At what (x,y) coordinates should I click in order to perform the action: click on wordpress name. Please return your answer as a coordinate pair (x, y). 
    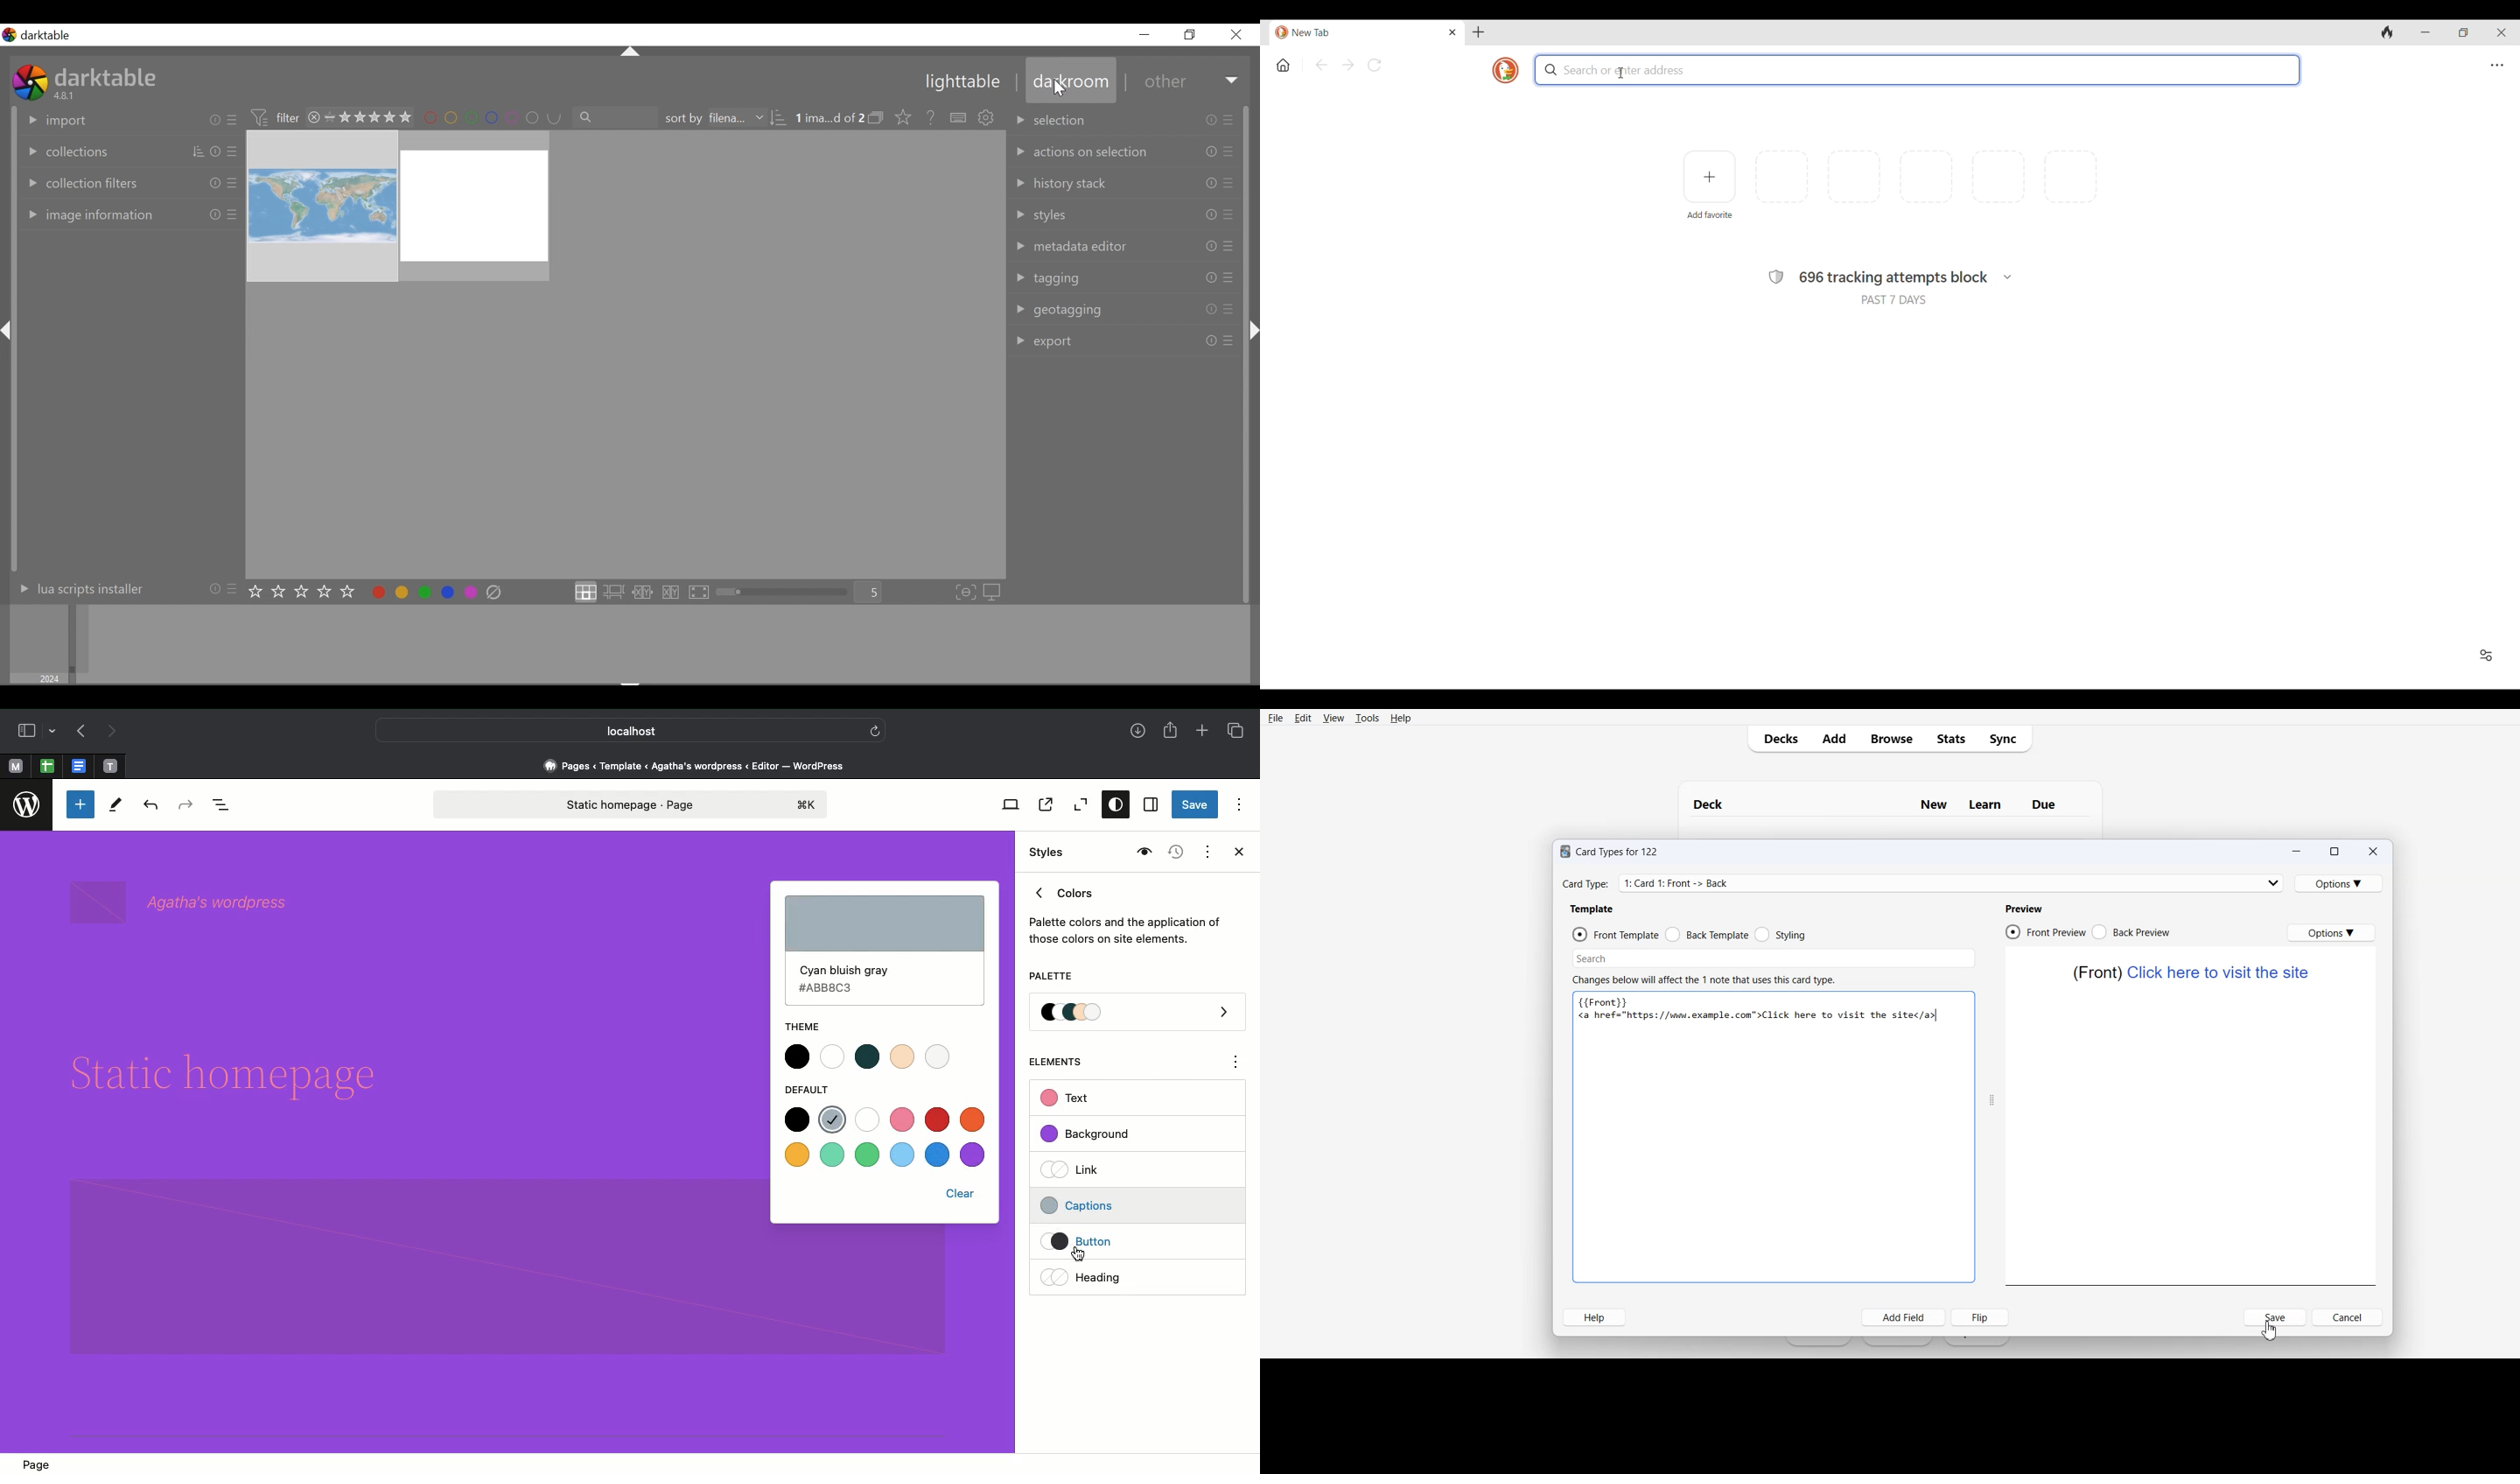
    Looking at the image, I should click on (184, 902).